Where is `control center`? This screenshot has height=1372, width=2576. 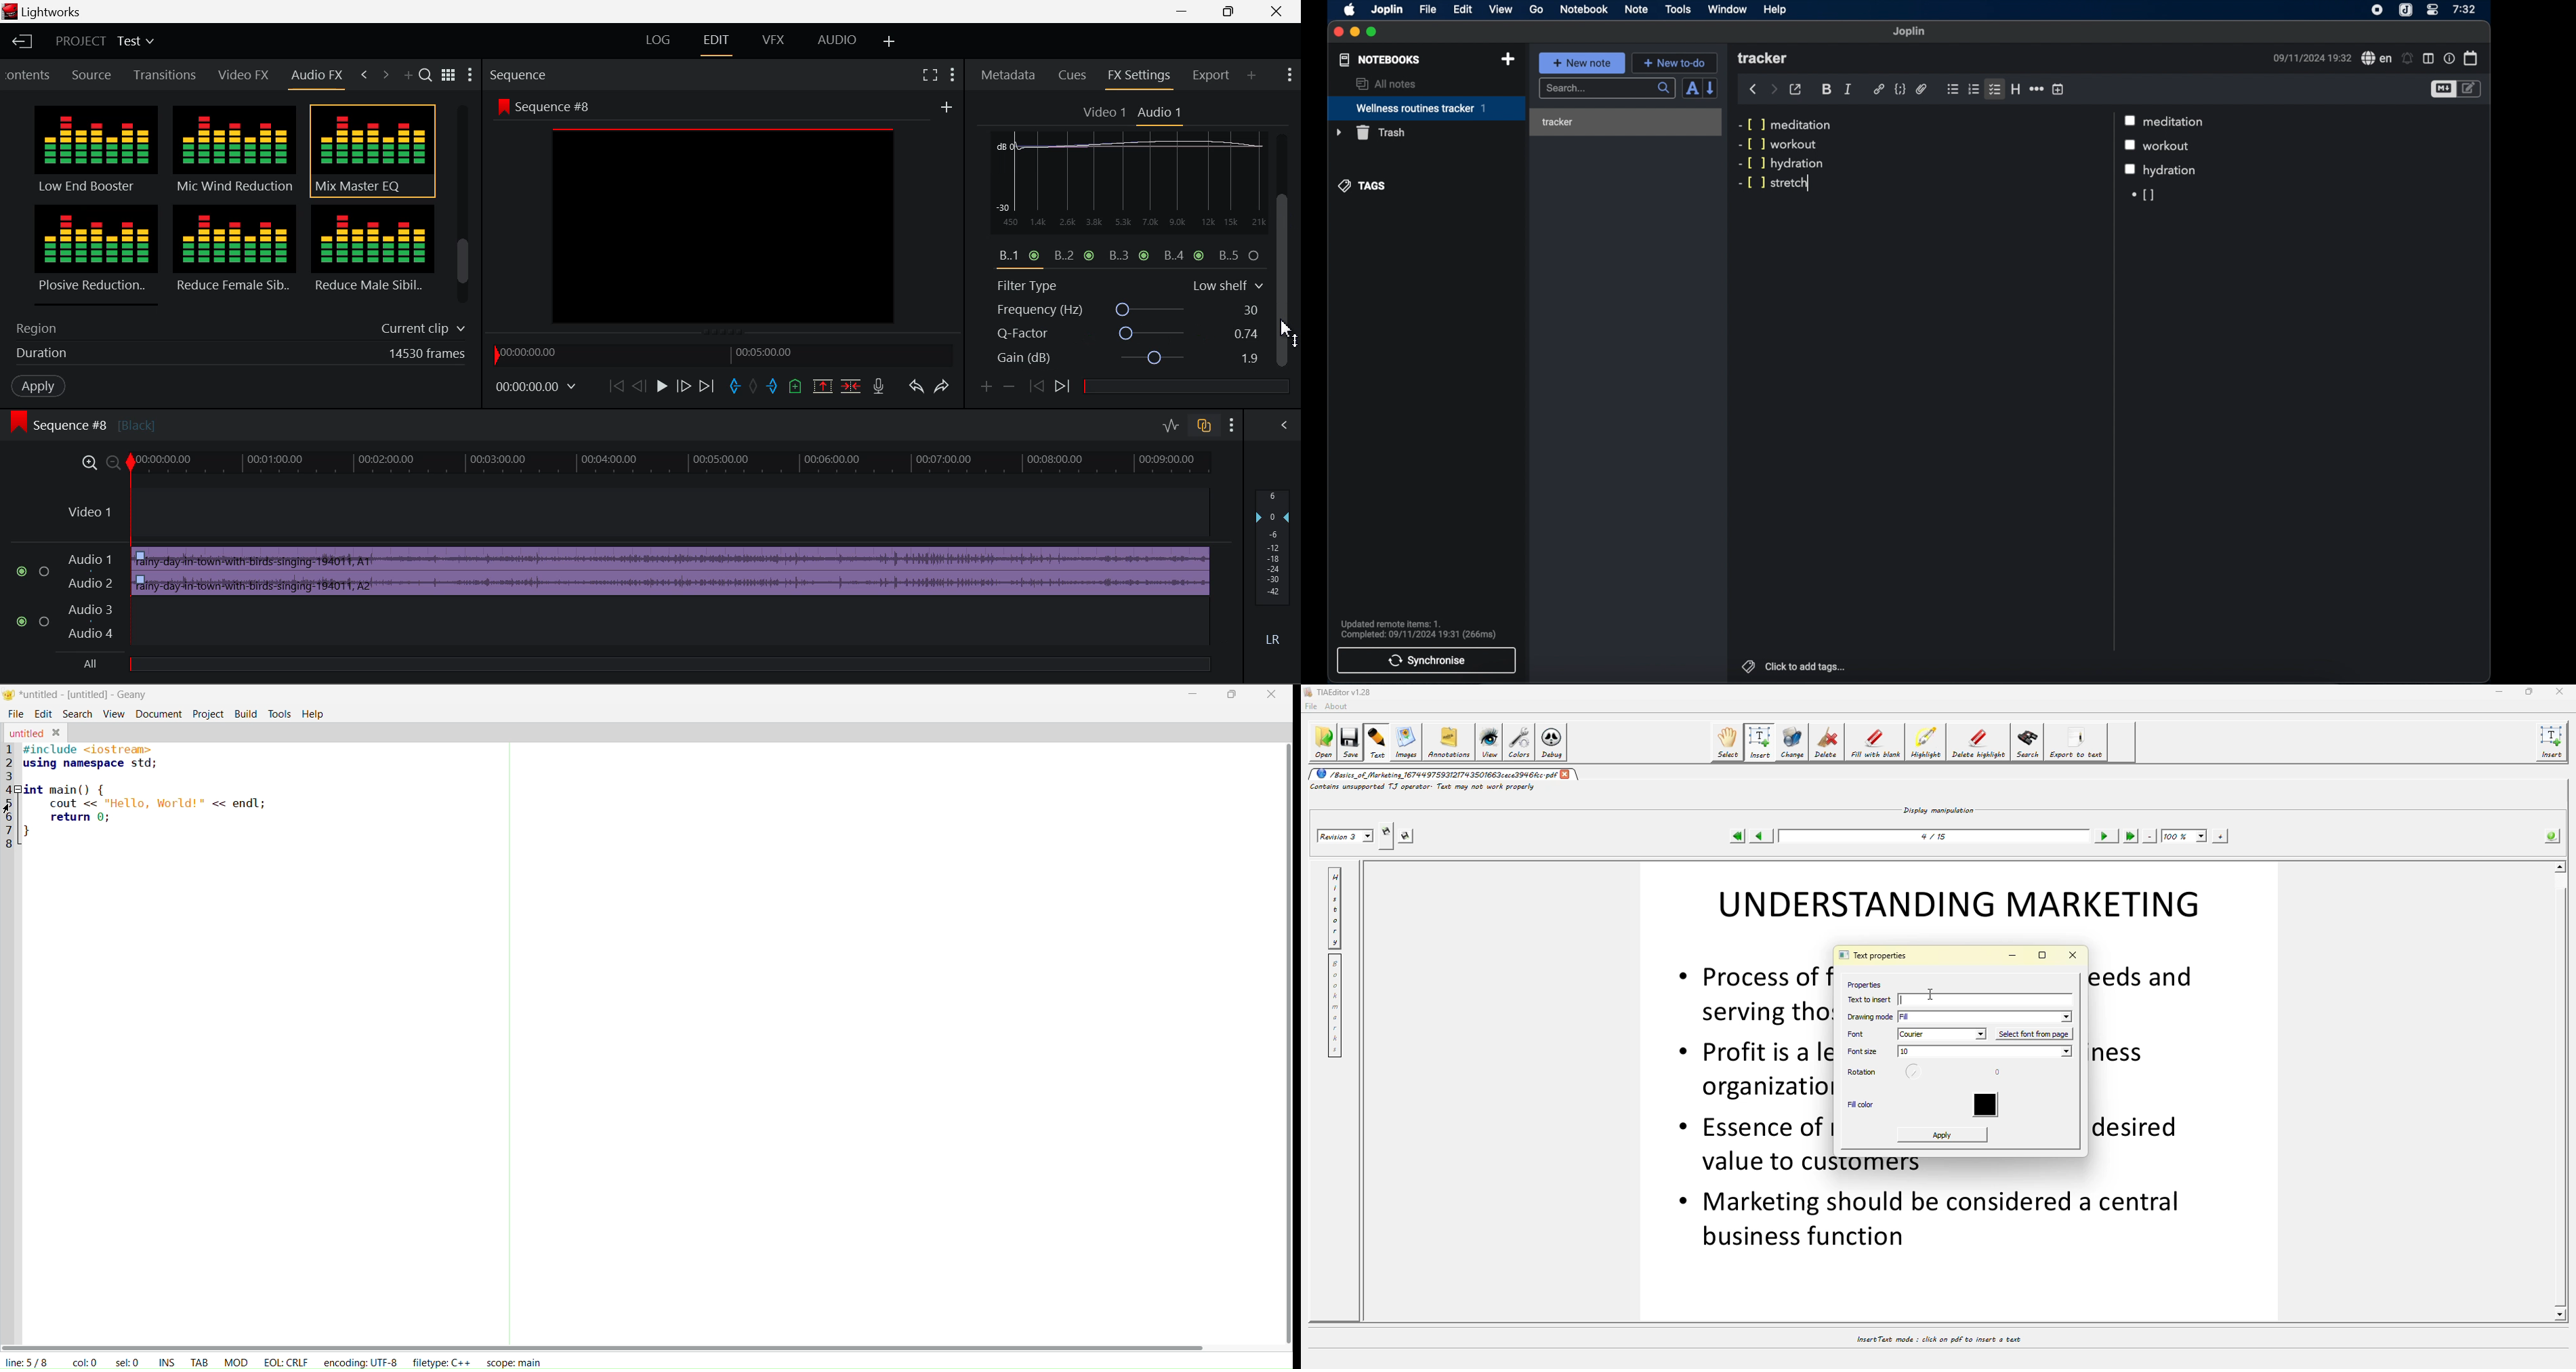 control center is located at coordinates (2433, 10).